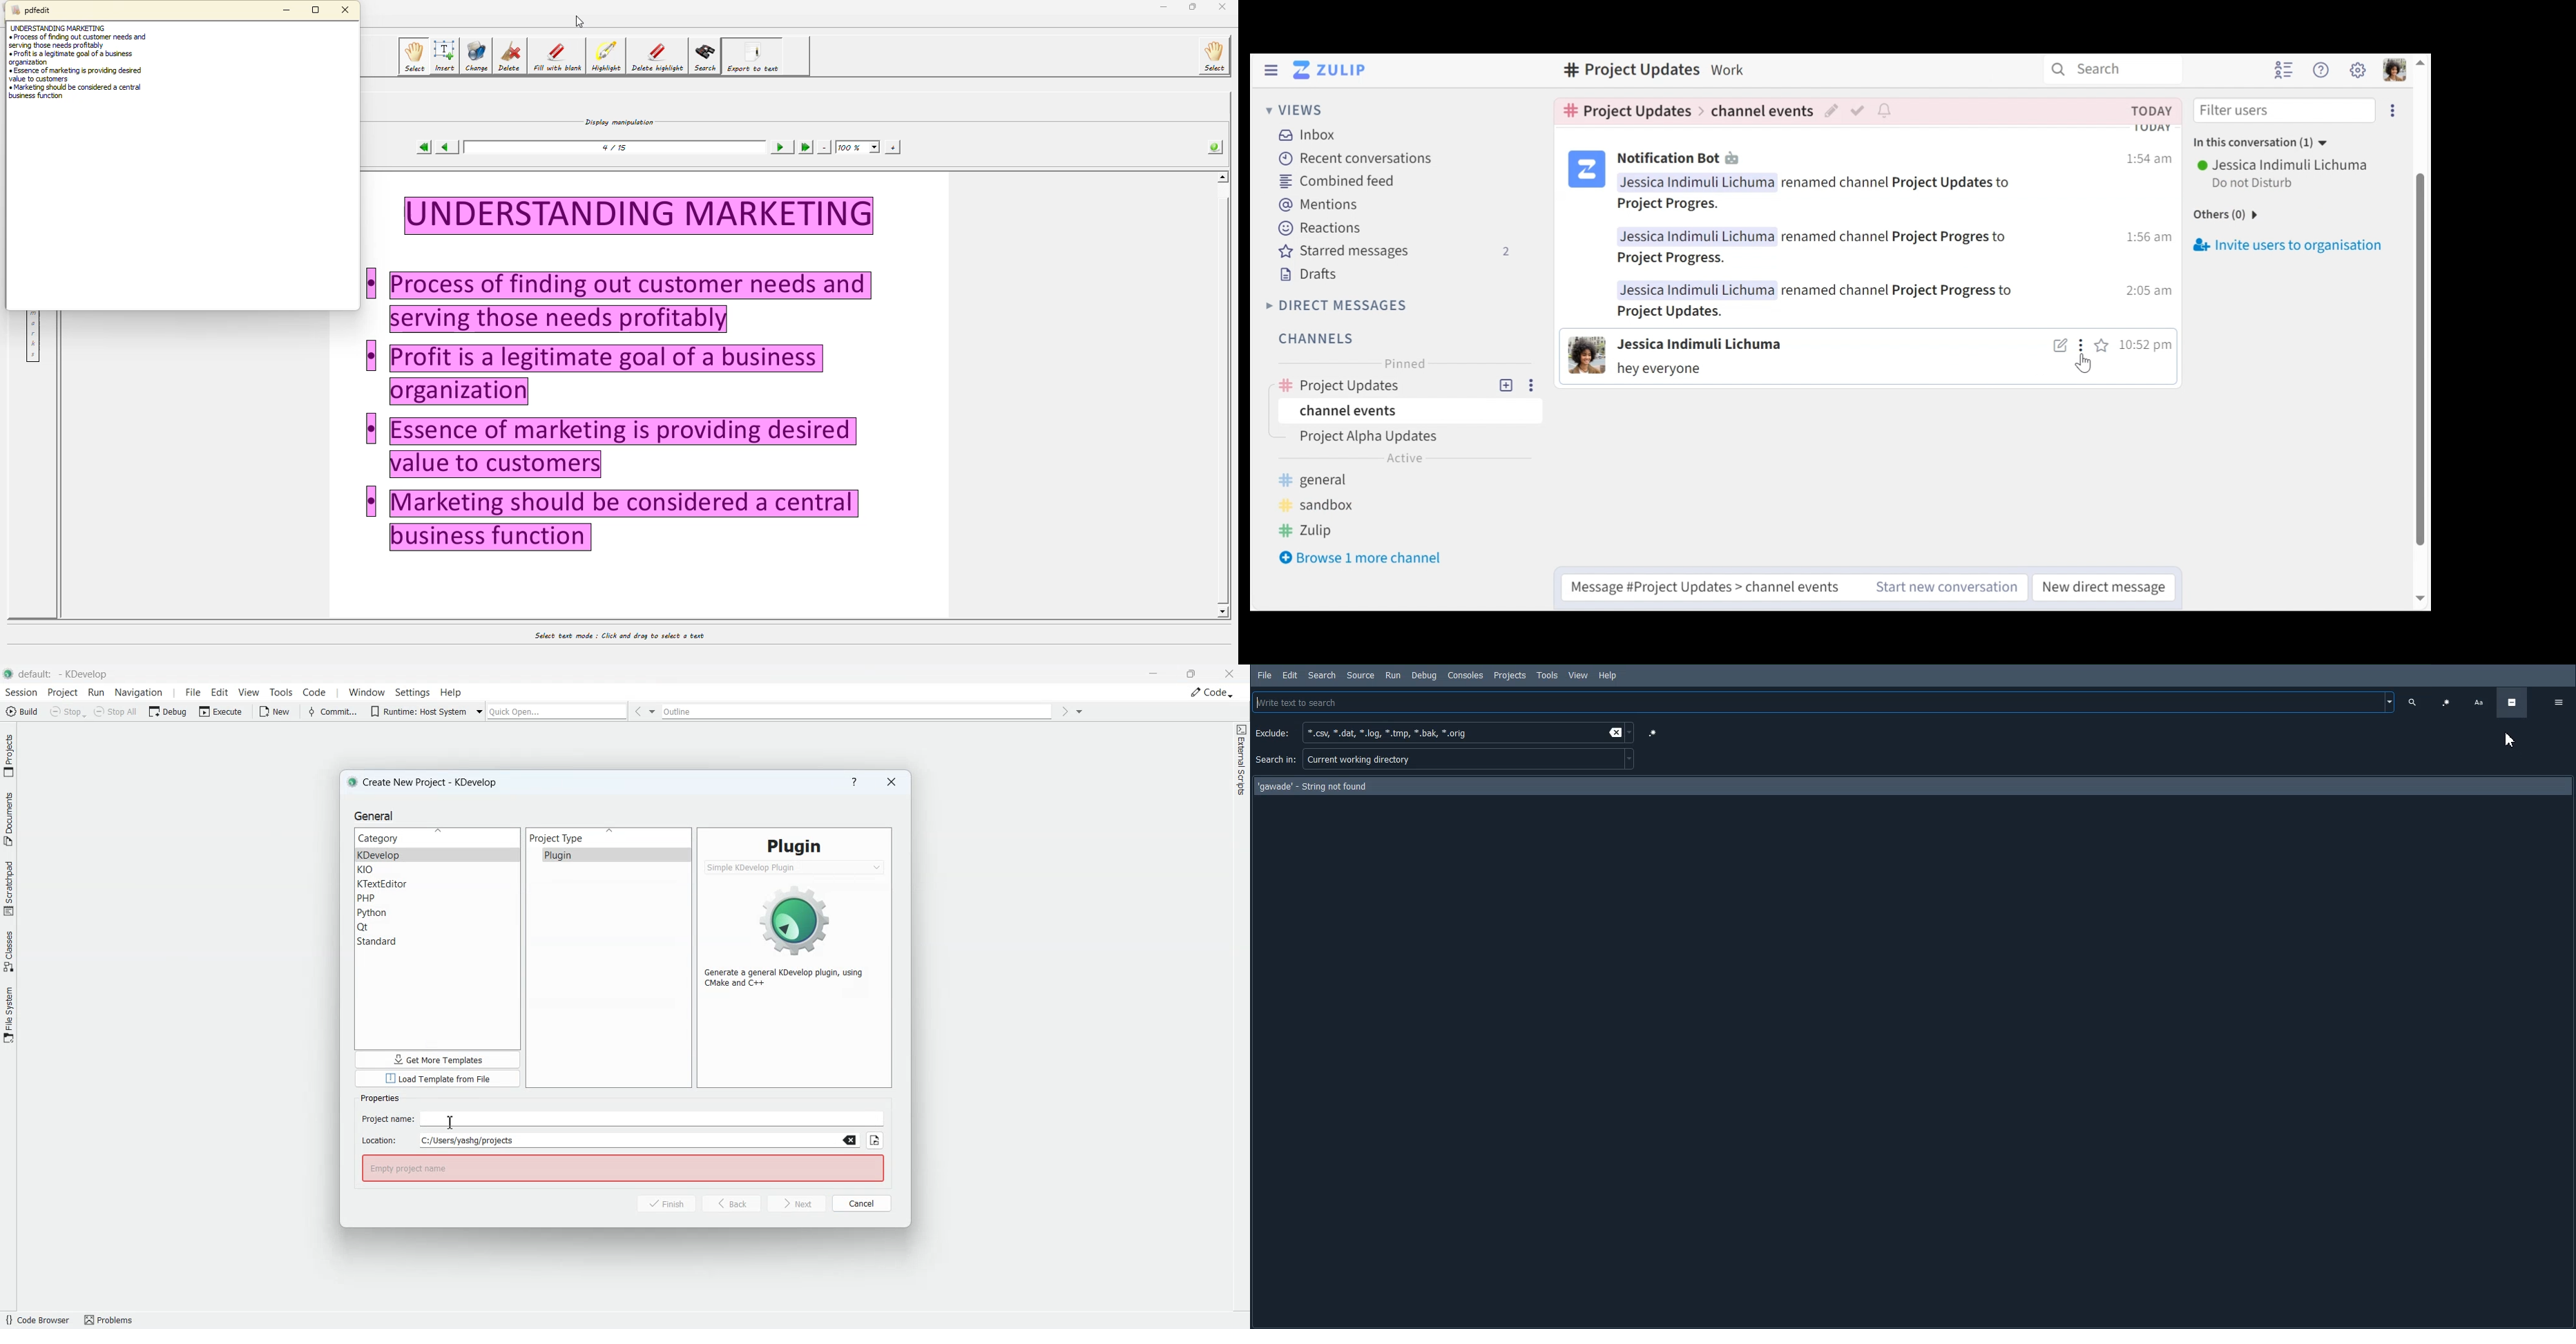 Image resolution: width=2576 pixels, height=1344 pixels. I want to click on Settings, so click(413, 692).